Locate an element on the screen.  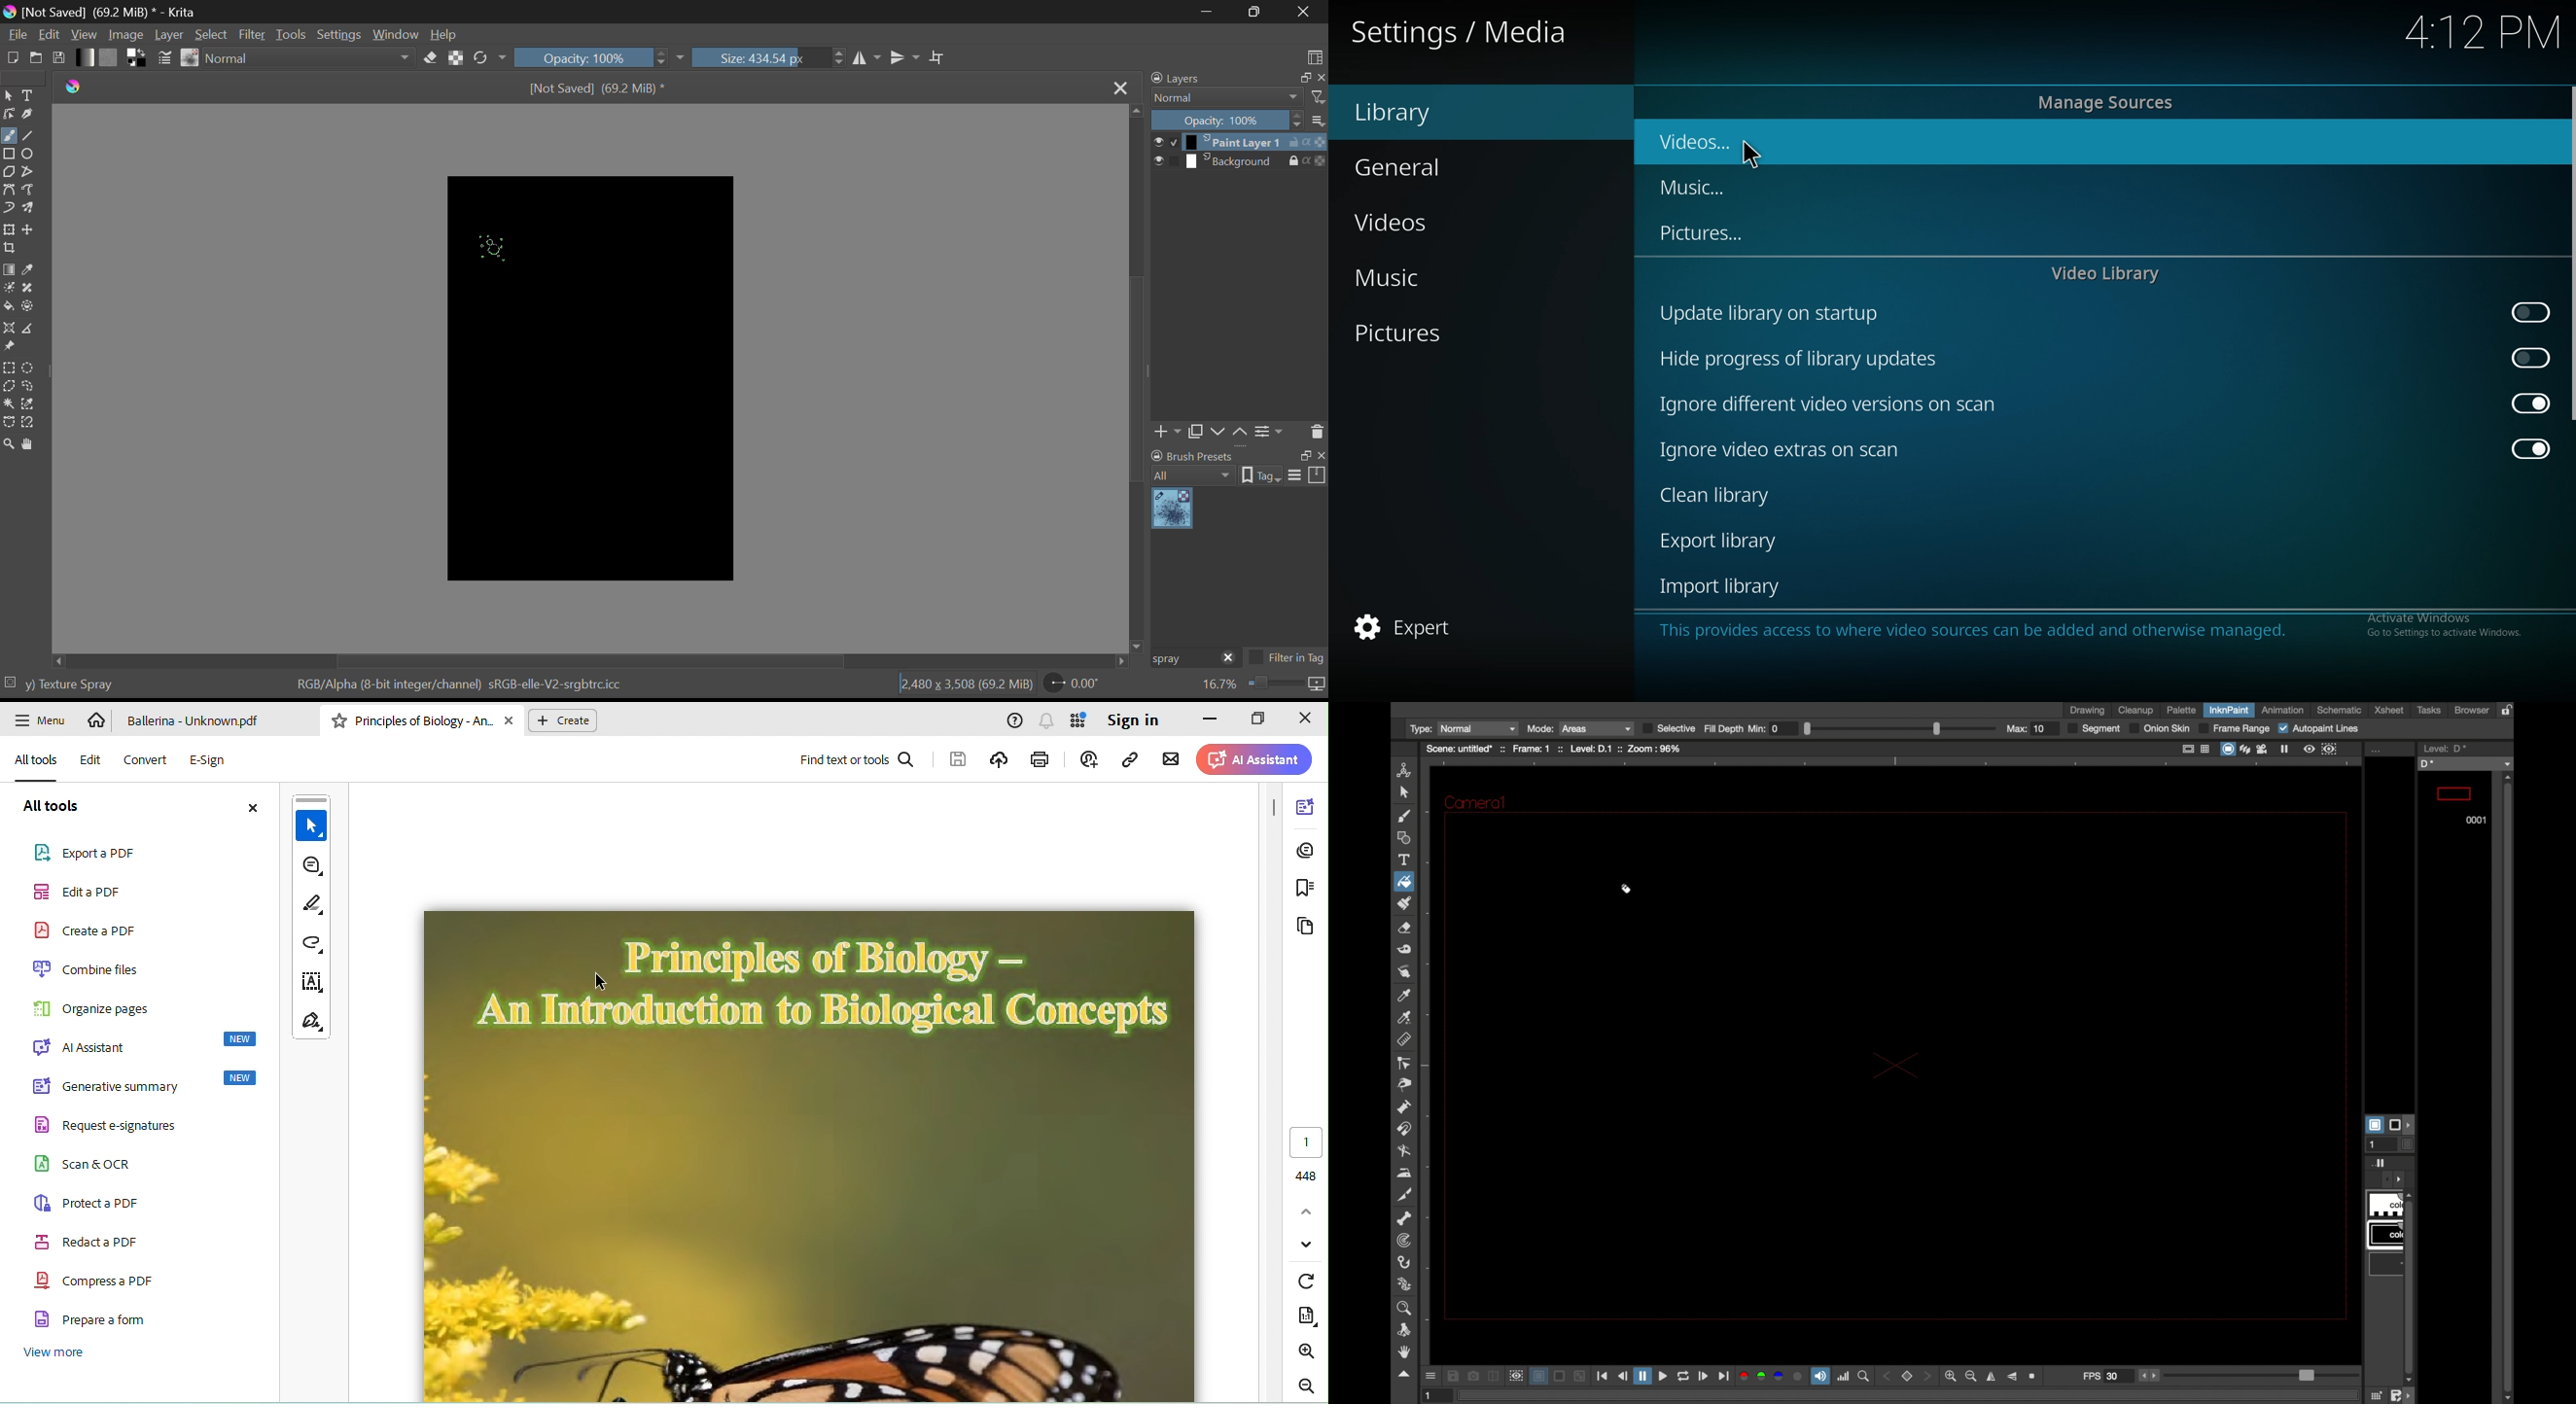
scan & ocr is located at coordinates (102, 1168).